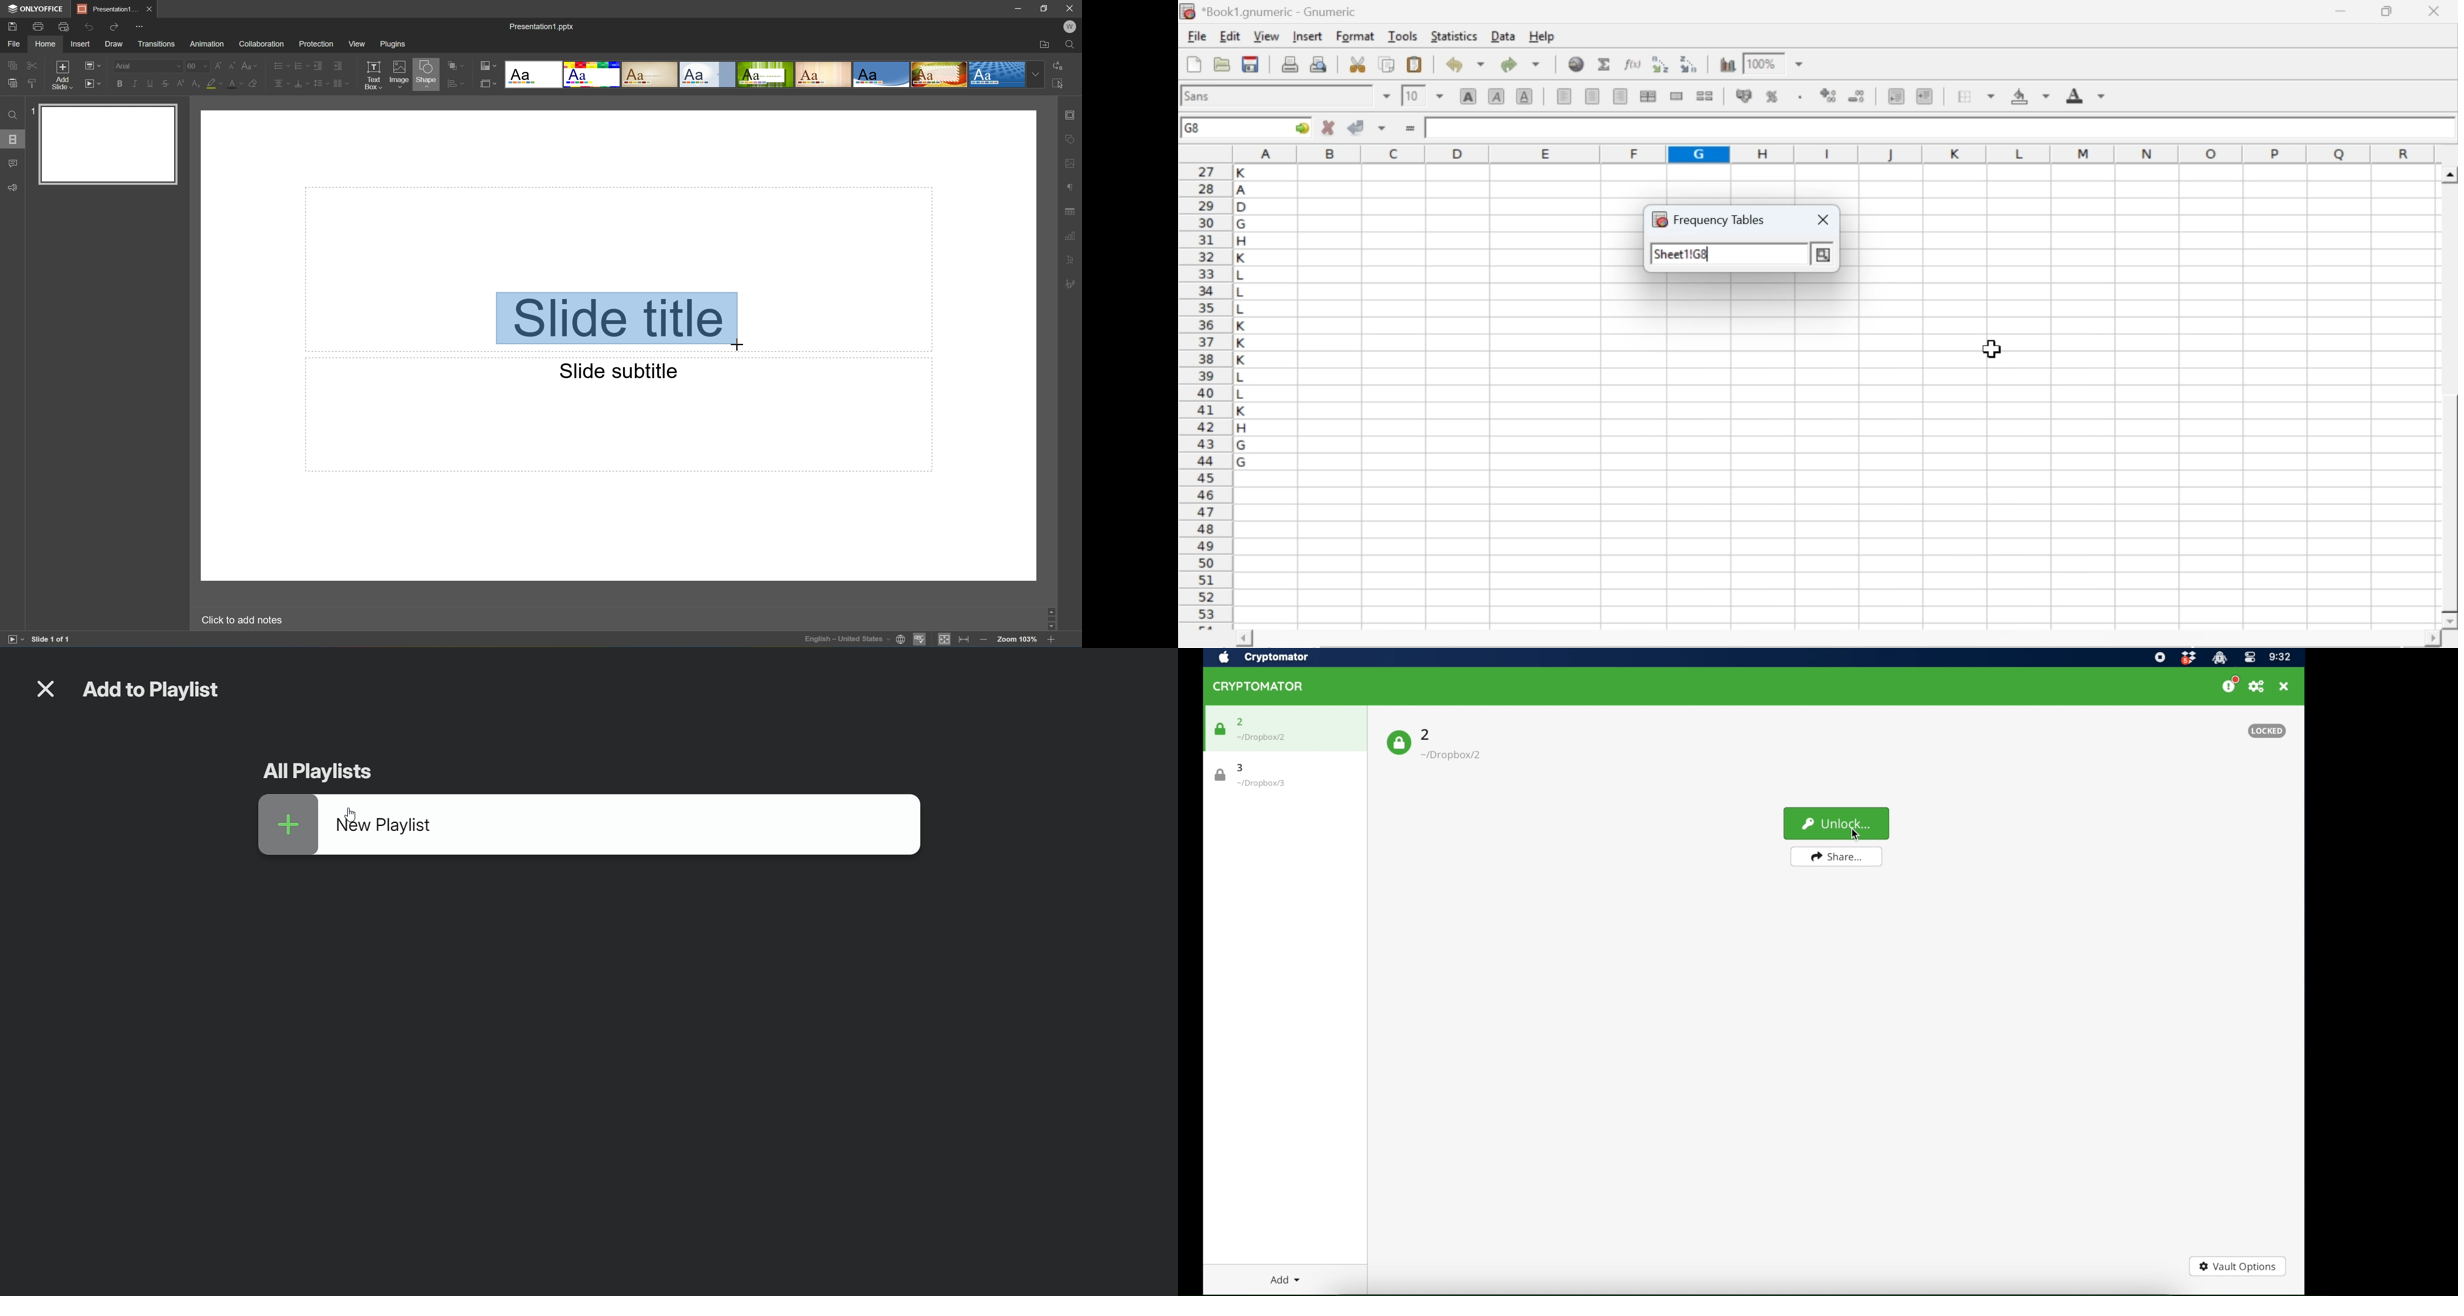 The image size is (2464, 1316). I want to click on table settings, so click(1071, 210).